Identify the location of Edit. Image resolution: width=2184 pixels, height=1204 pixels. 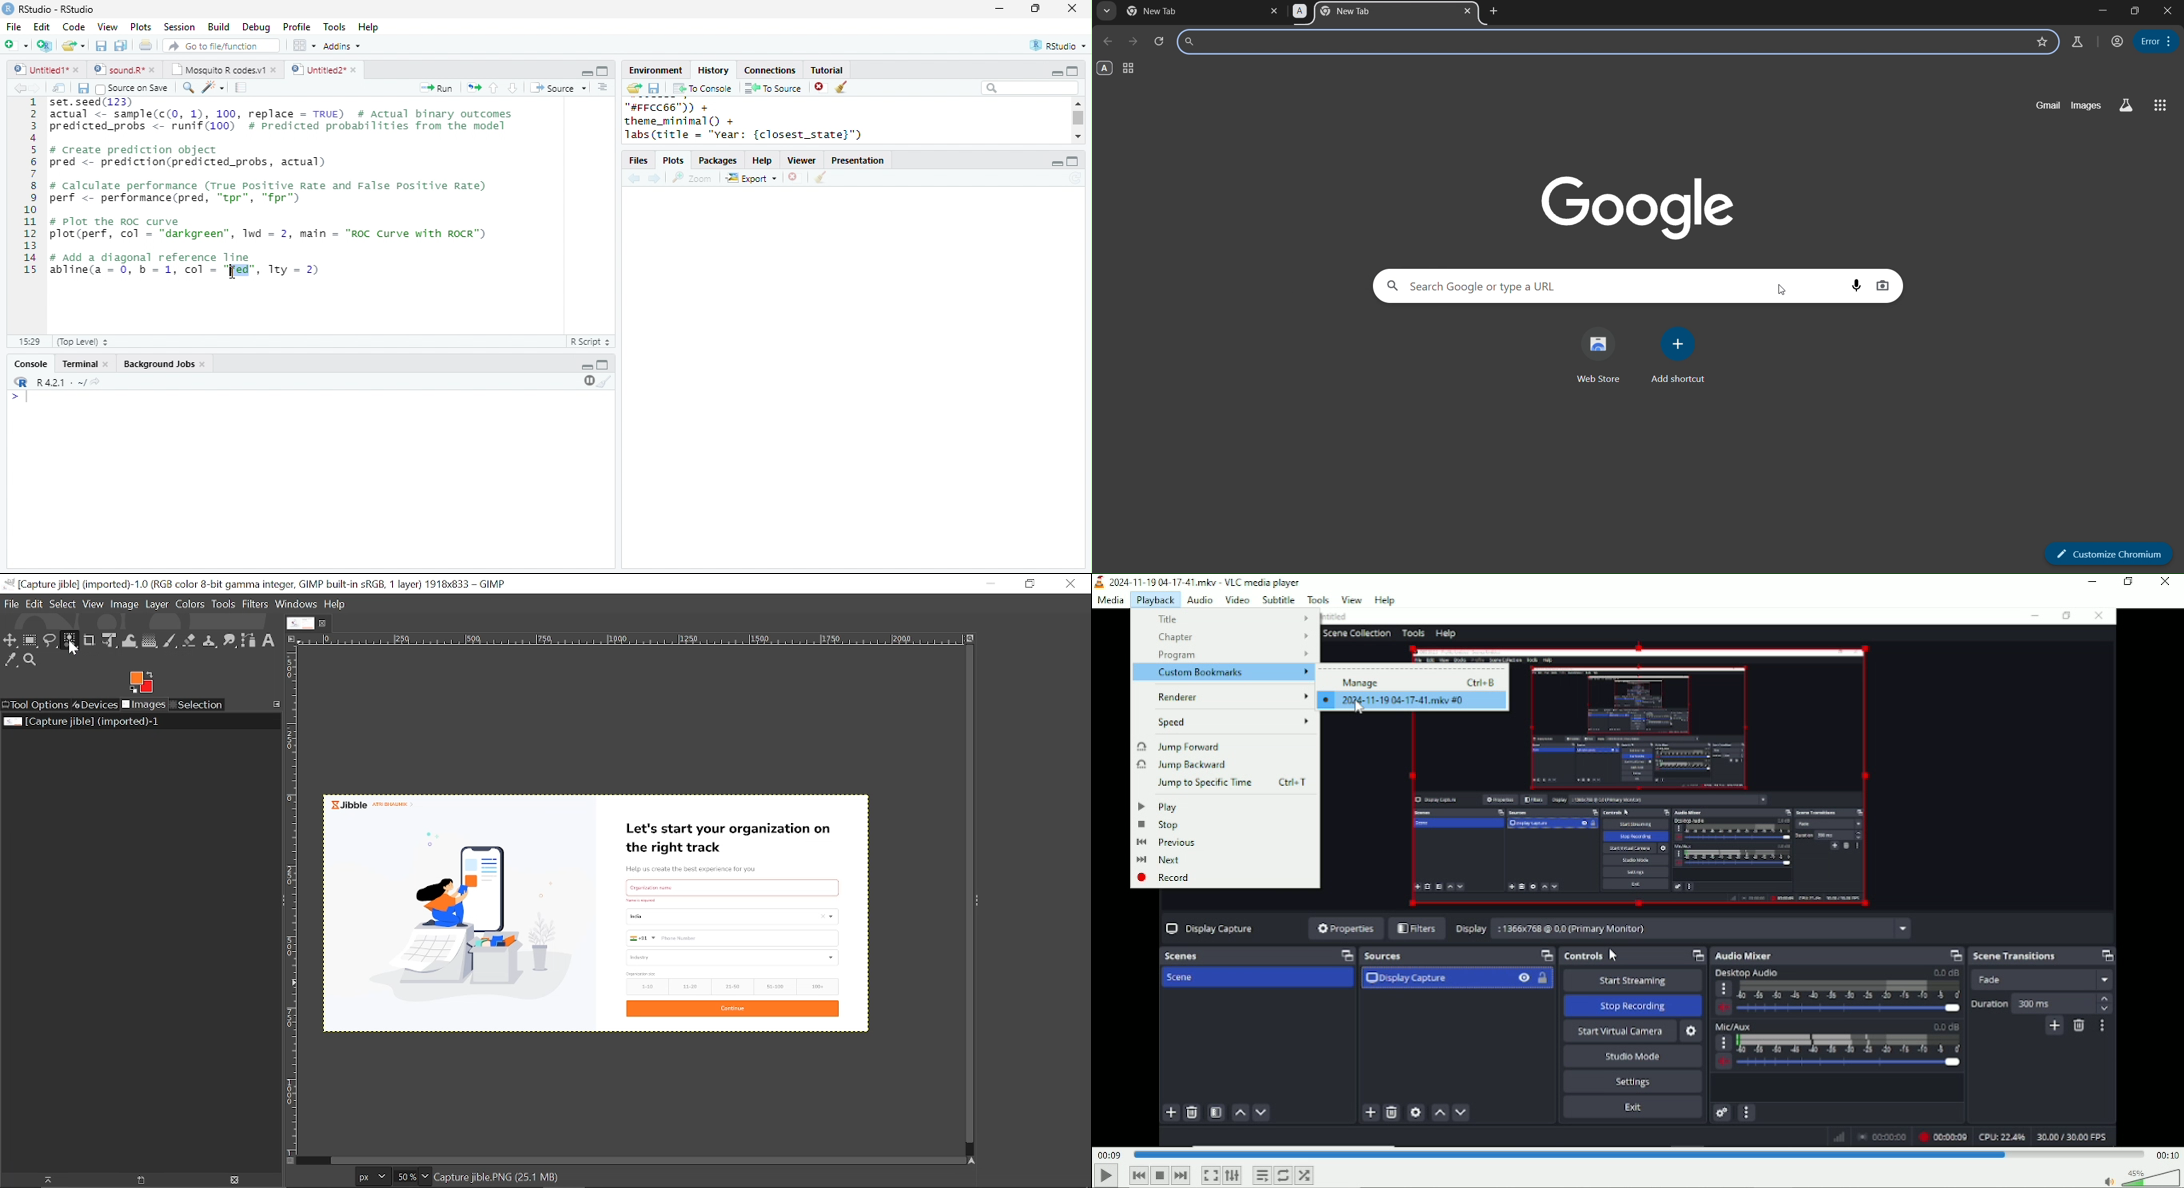
(42, 27).